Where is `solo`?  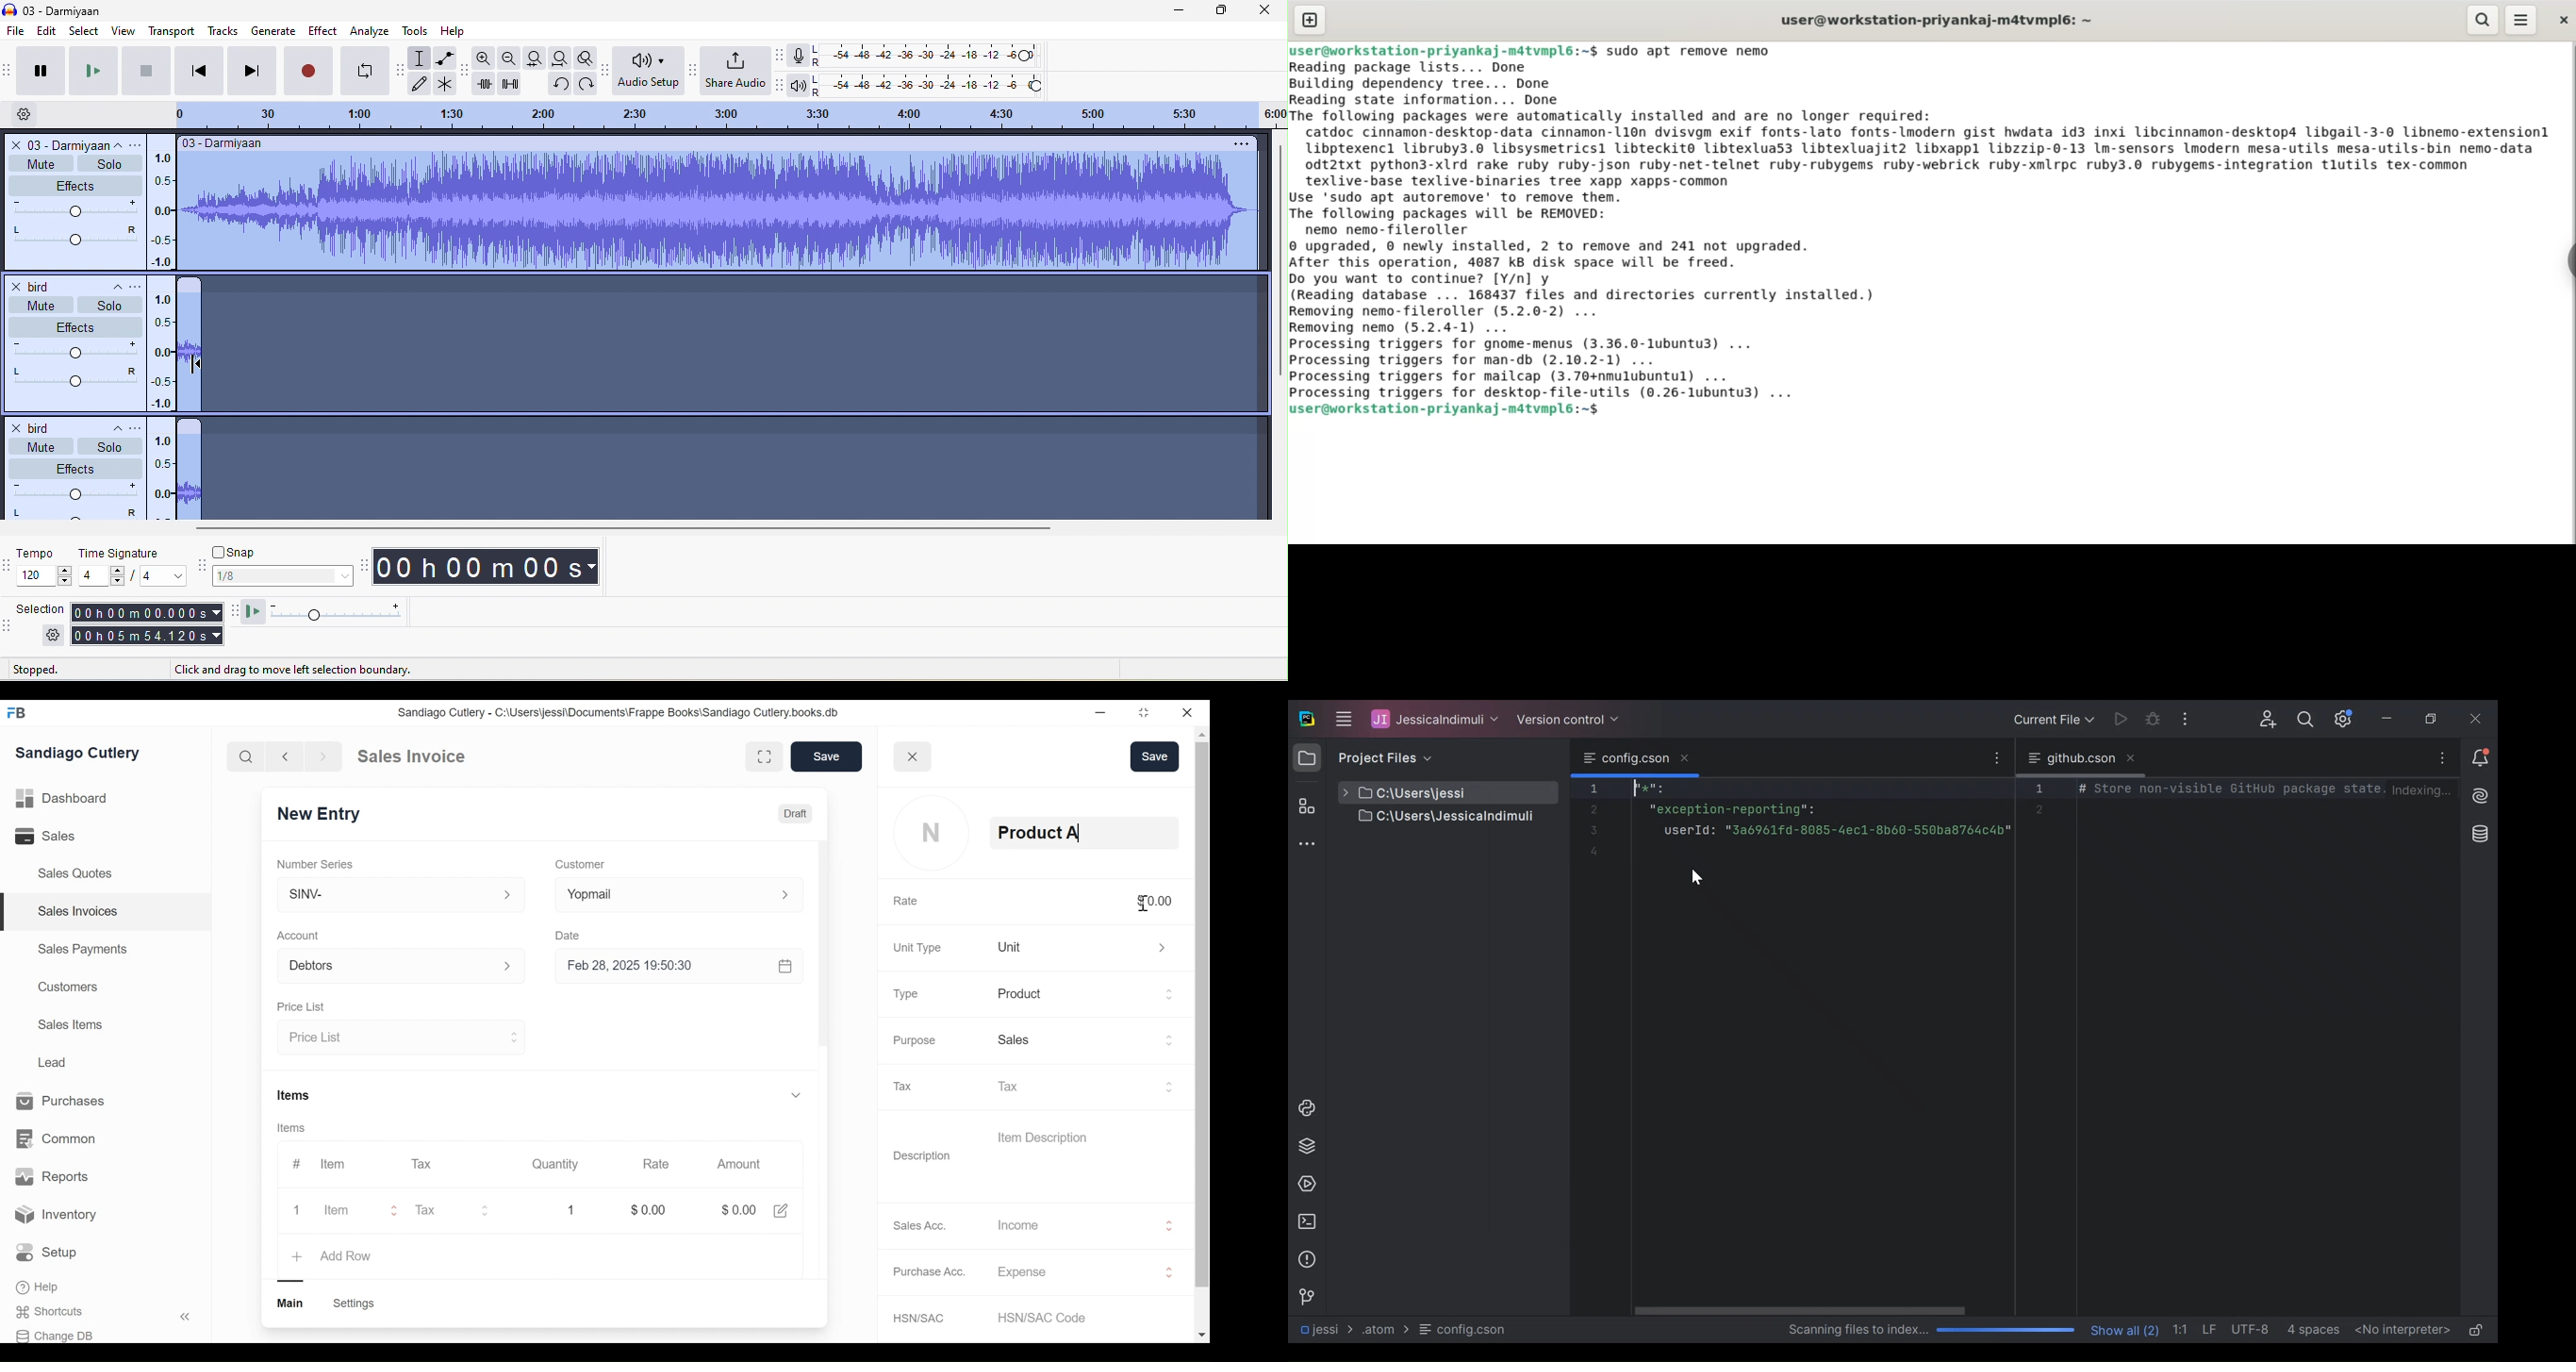
solo is located at coordinates (109, 447).